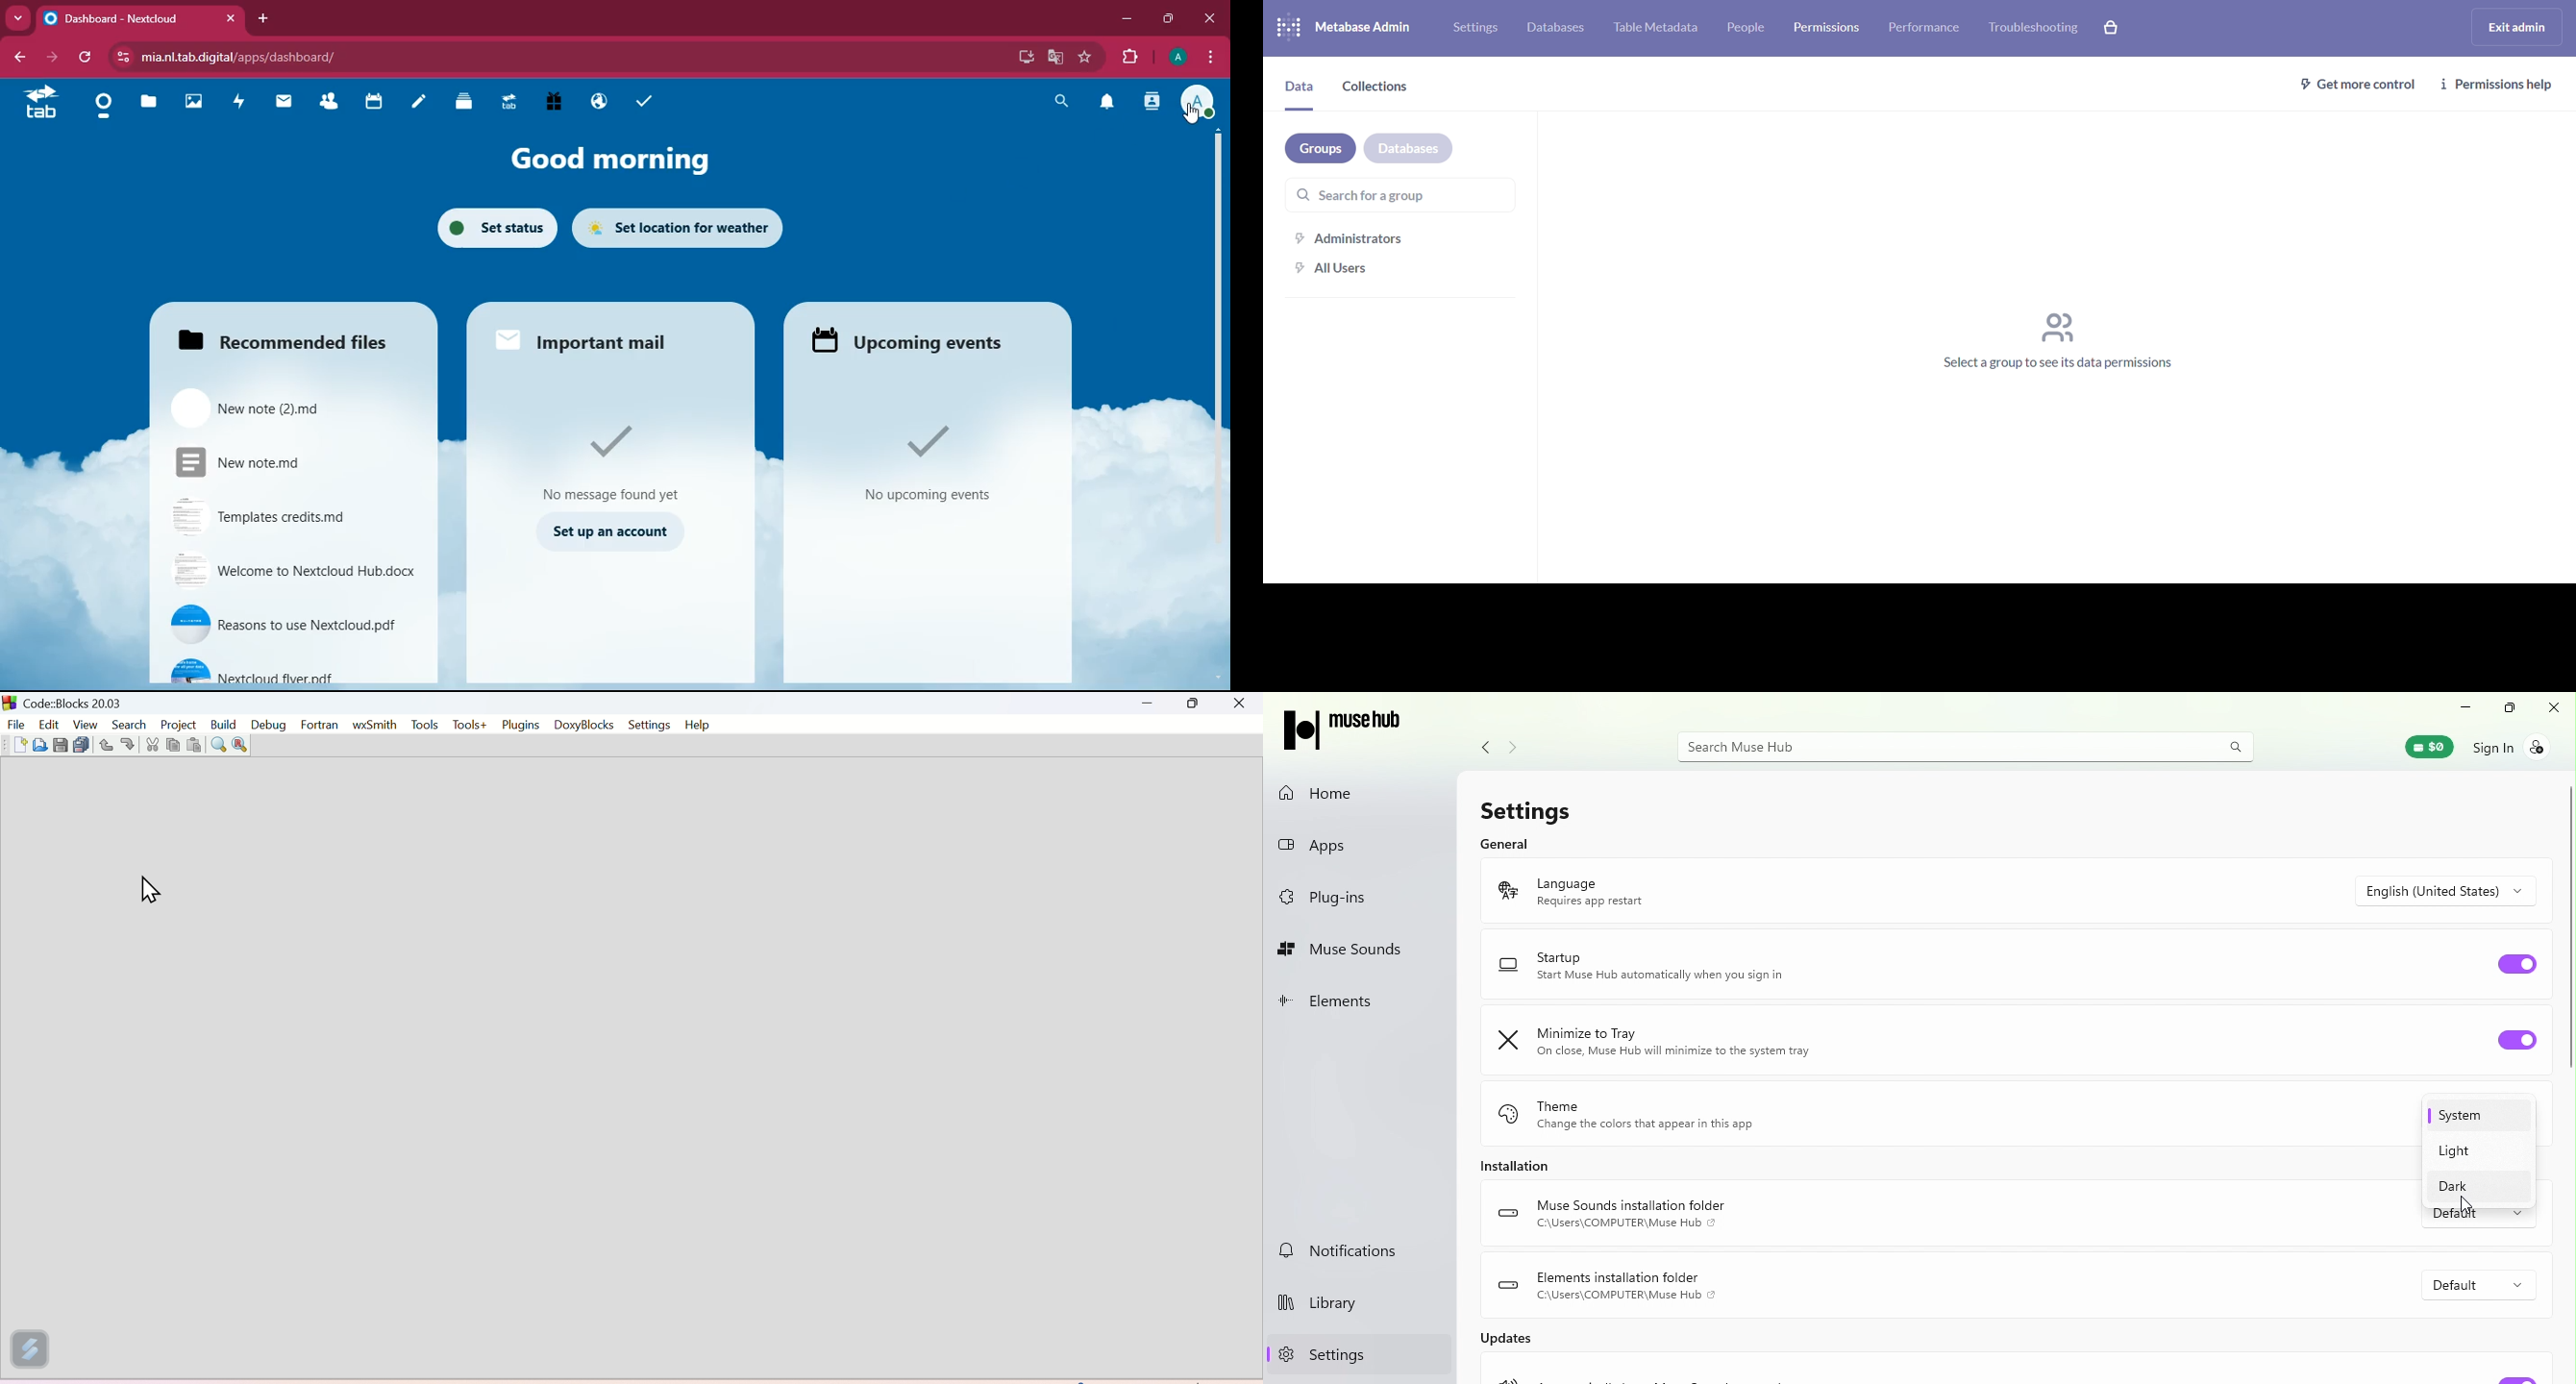 This screenshot has width=2576, height=1400. Describe the element at coordinates (1507, 1118) in the screenshot. I see `theme logo` at that location.